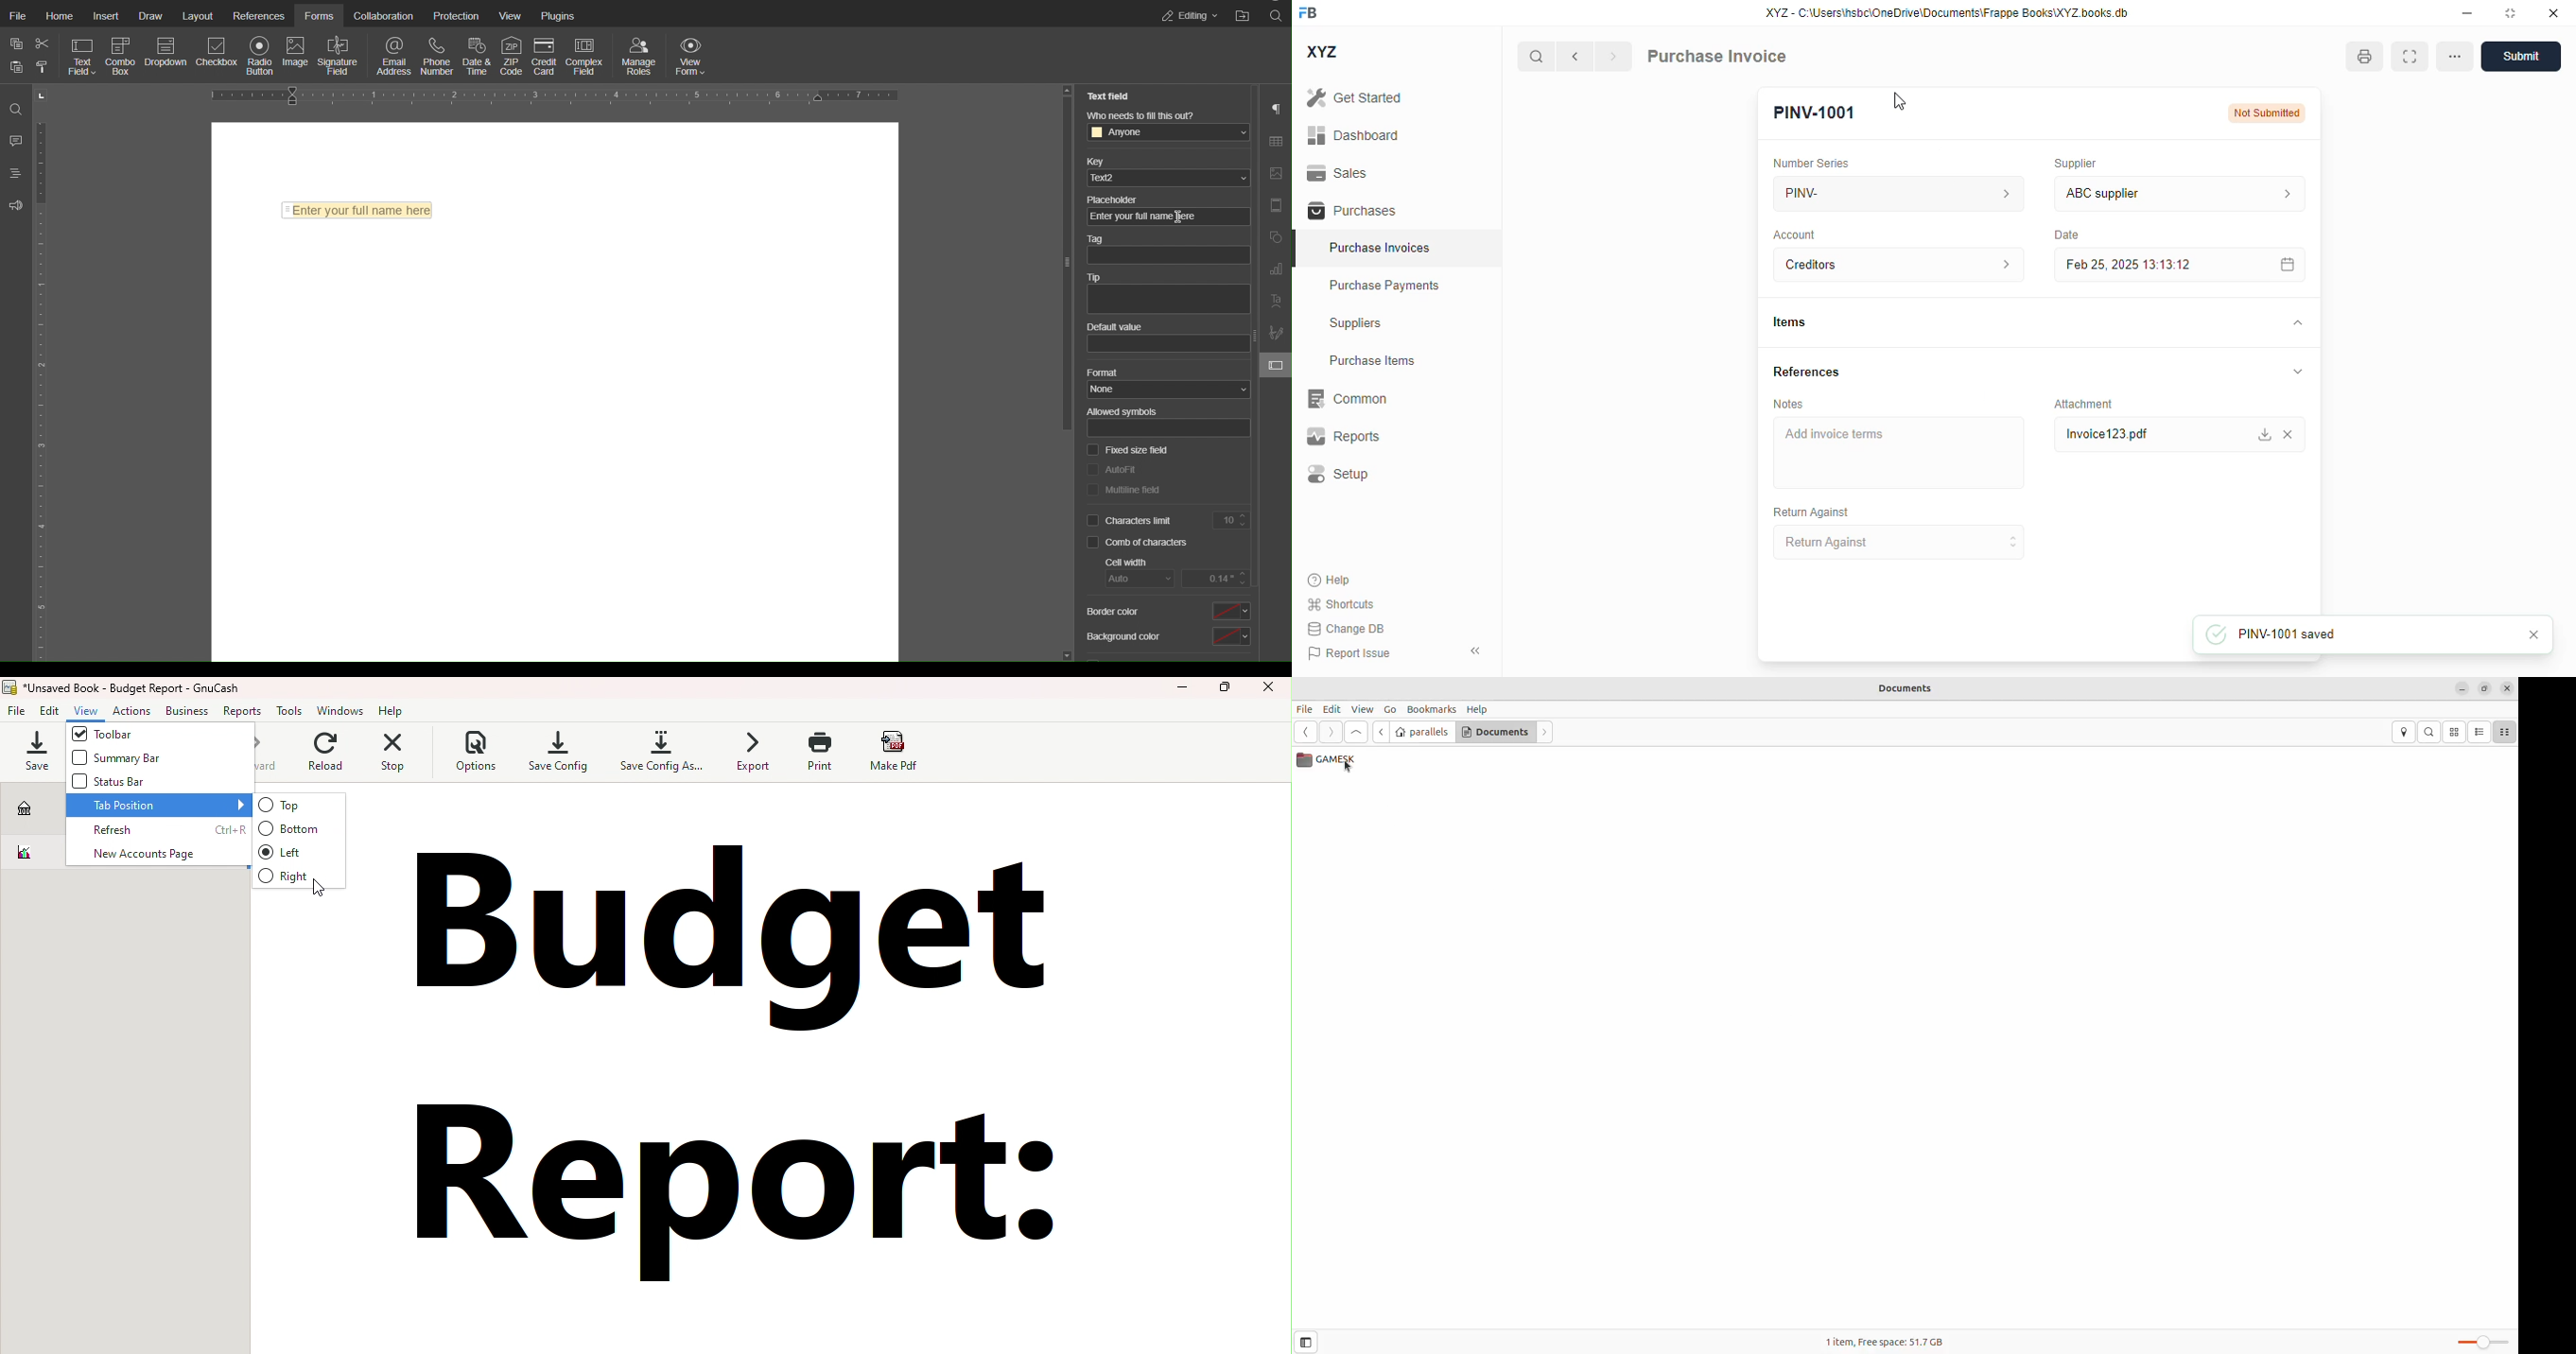 This screenshot has width=2576, height=1372. I want to click on Key, so click(1165, 171).